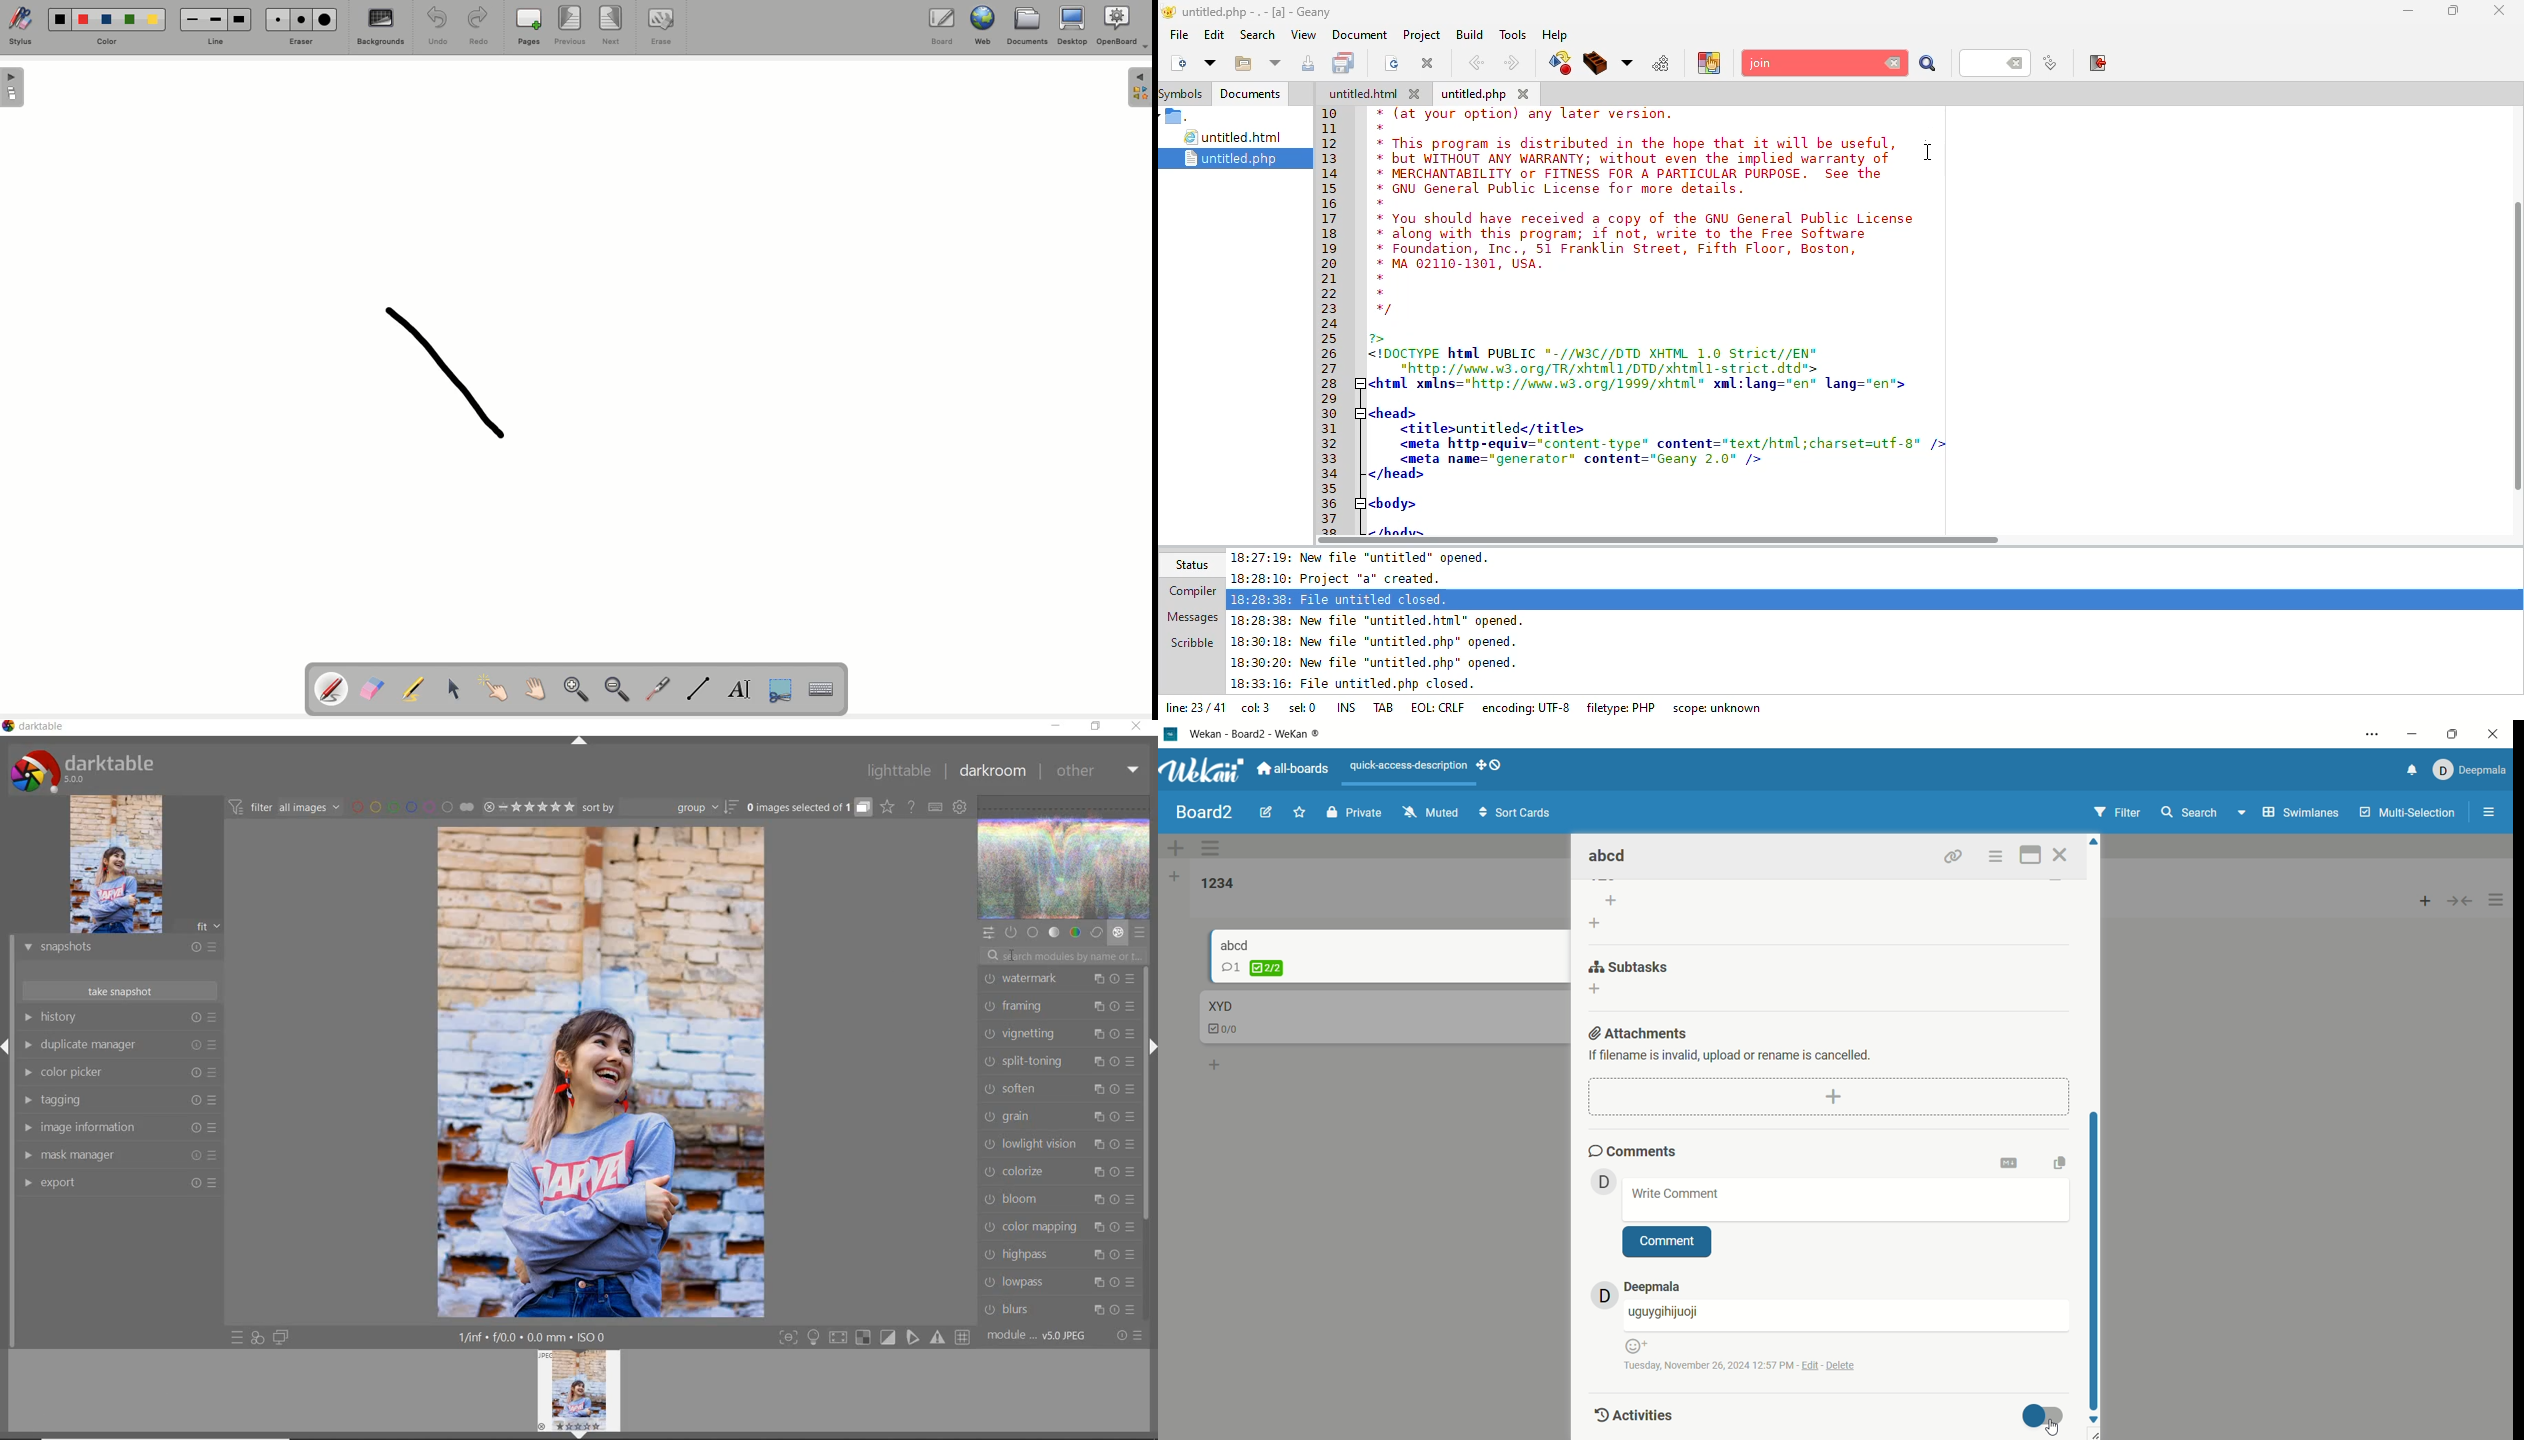  What do you see at coordinates (119, 992) in the screenshot?
I see `take snapshots` at bounding box center [119, 992].